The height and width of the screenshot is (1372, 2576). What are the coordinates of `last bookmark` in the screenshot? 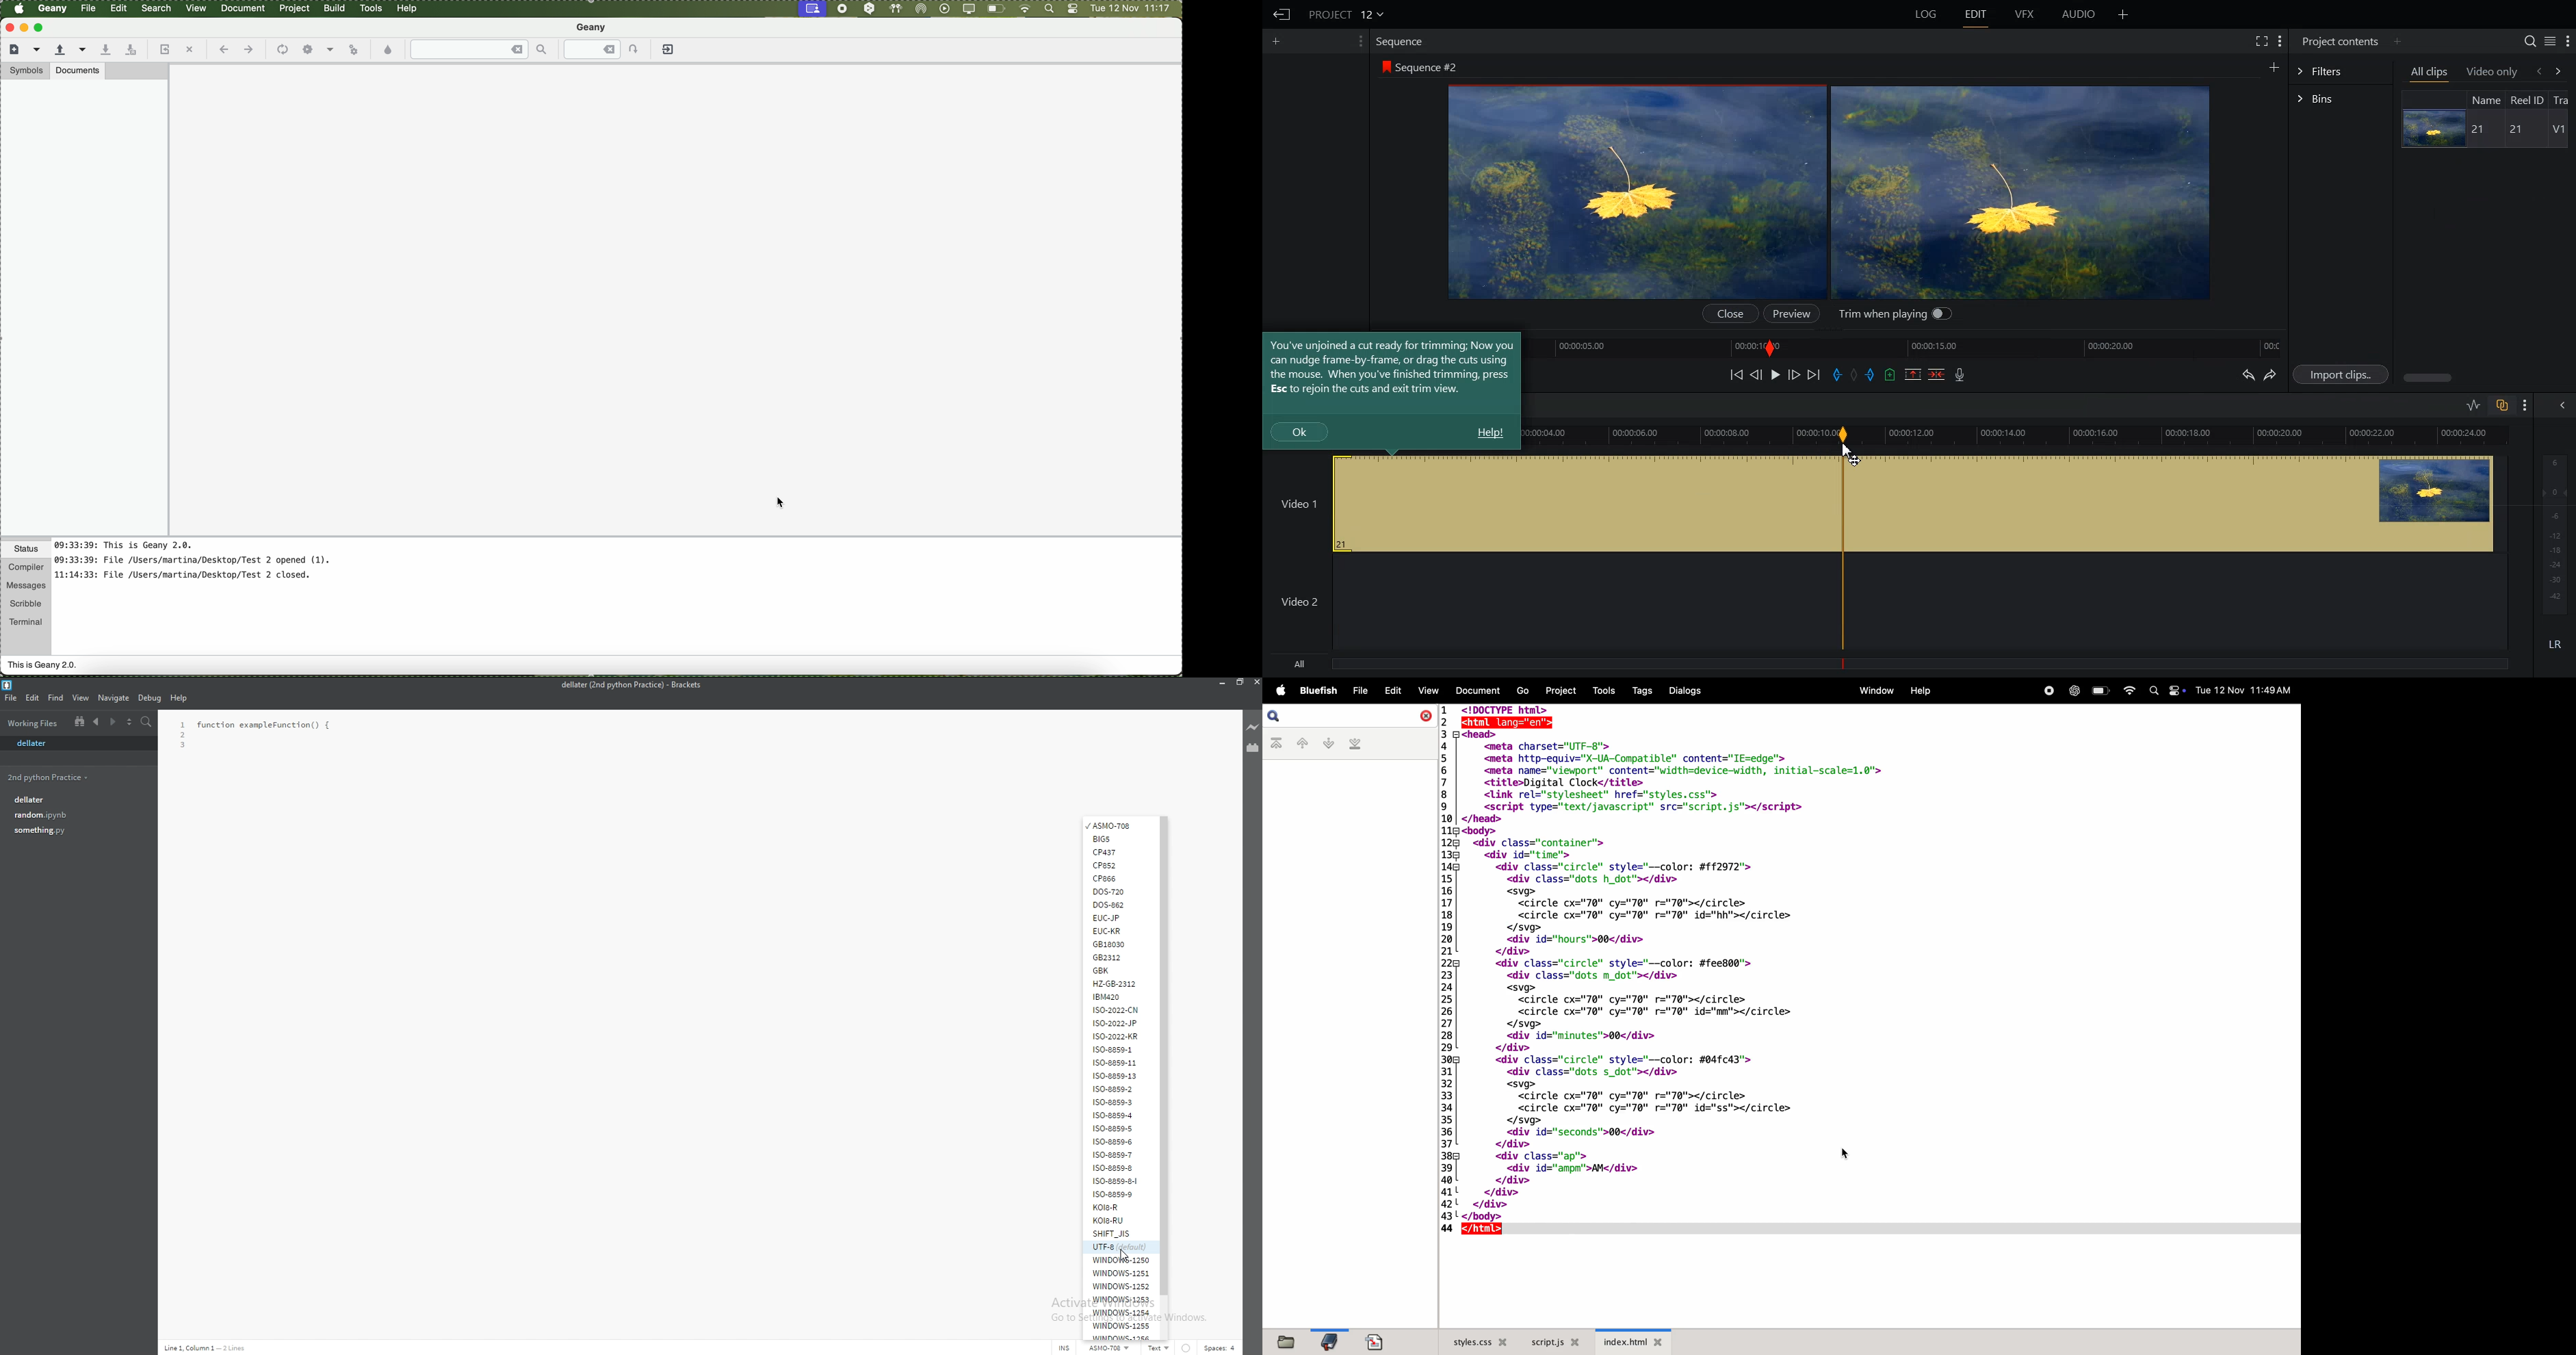 It's located at (1355, 744).